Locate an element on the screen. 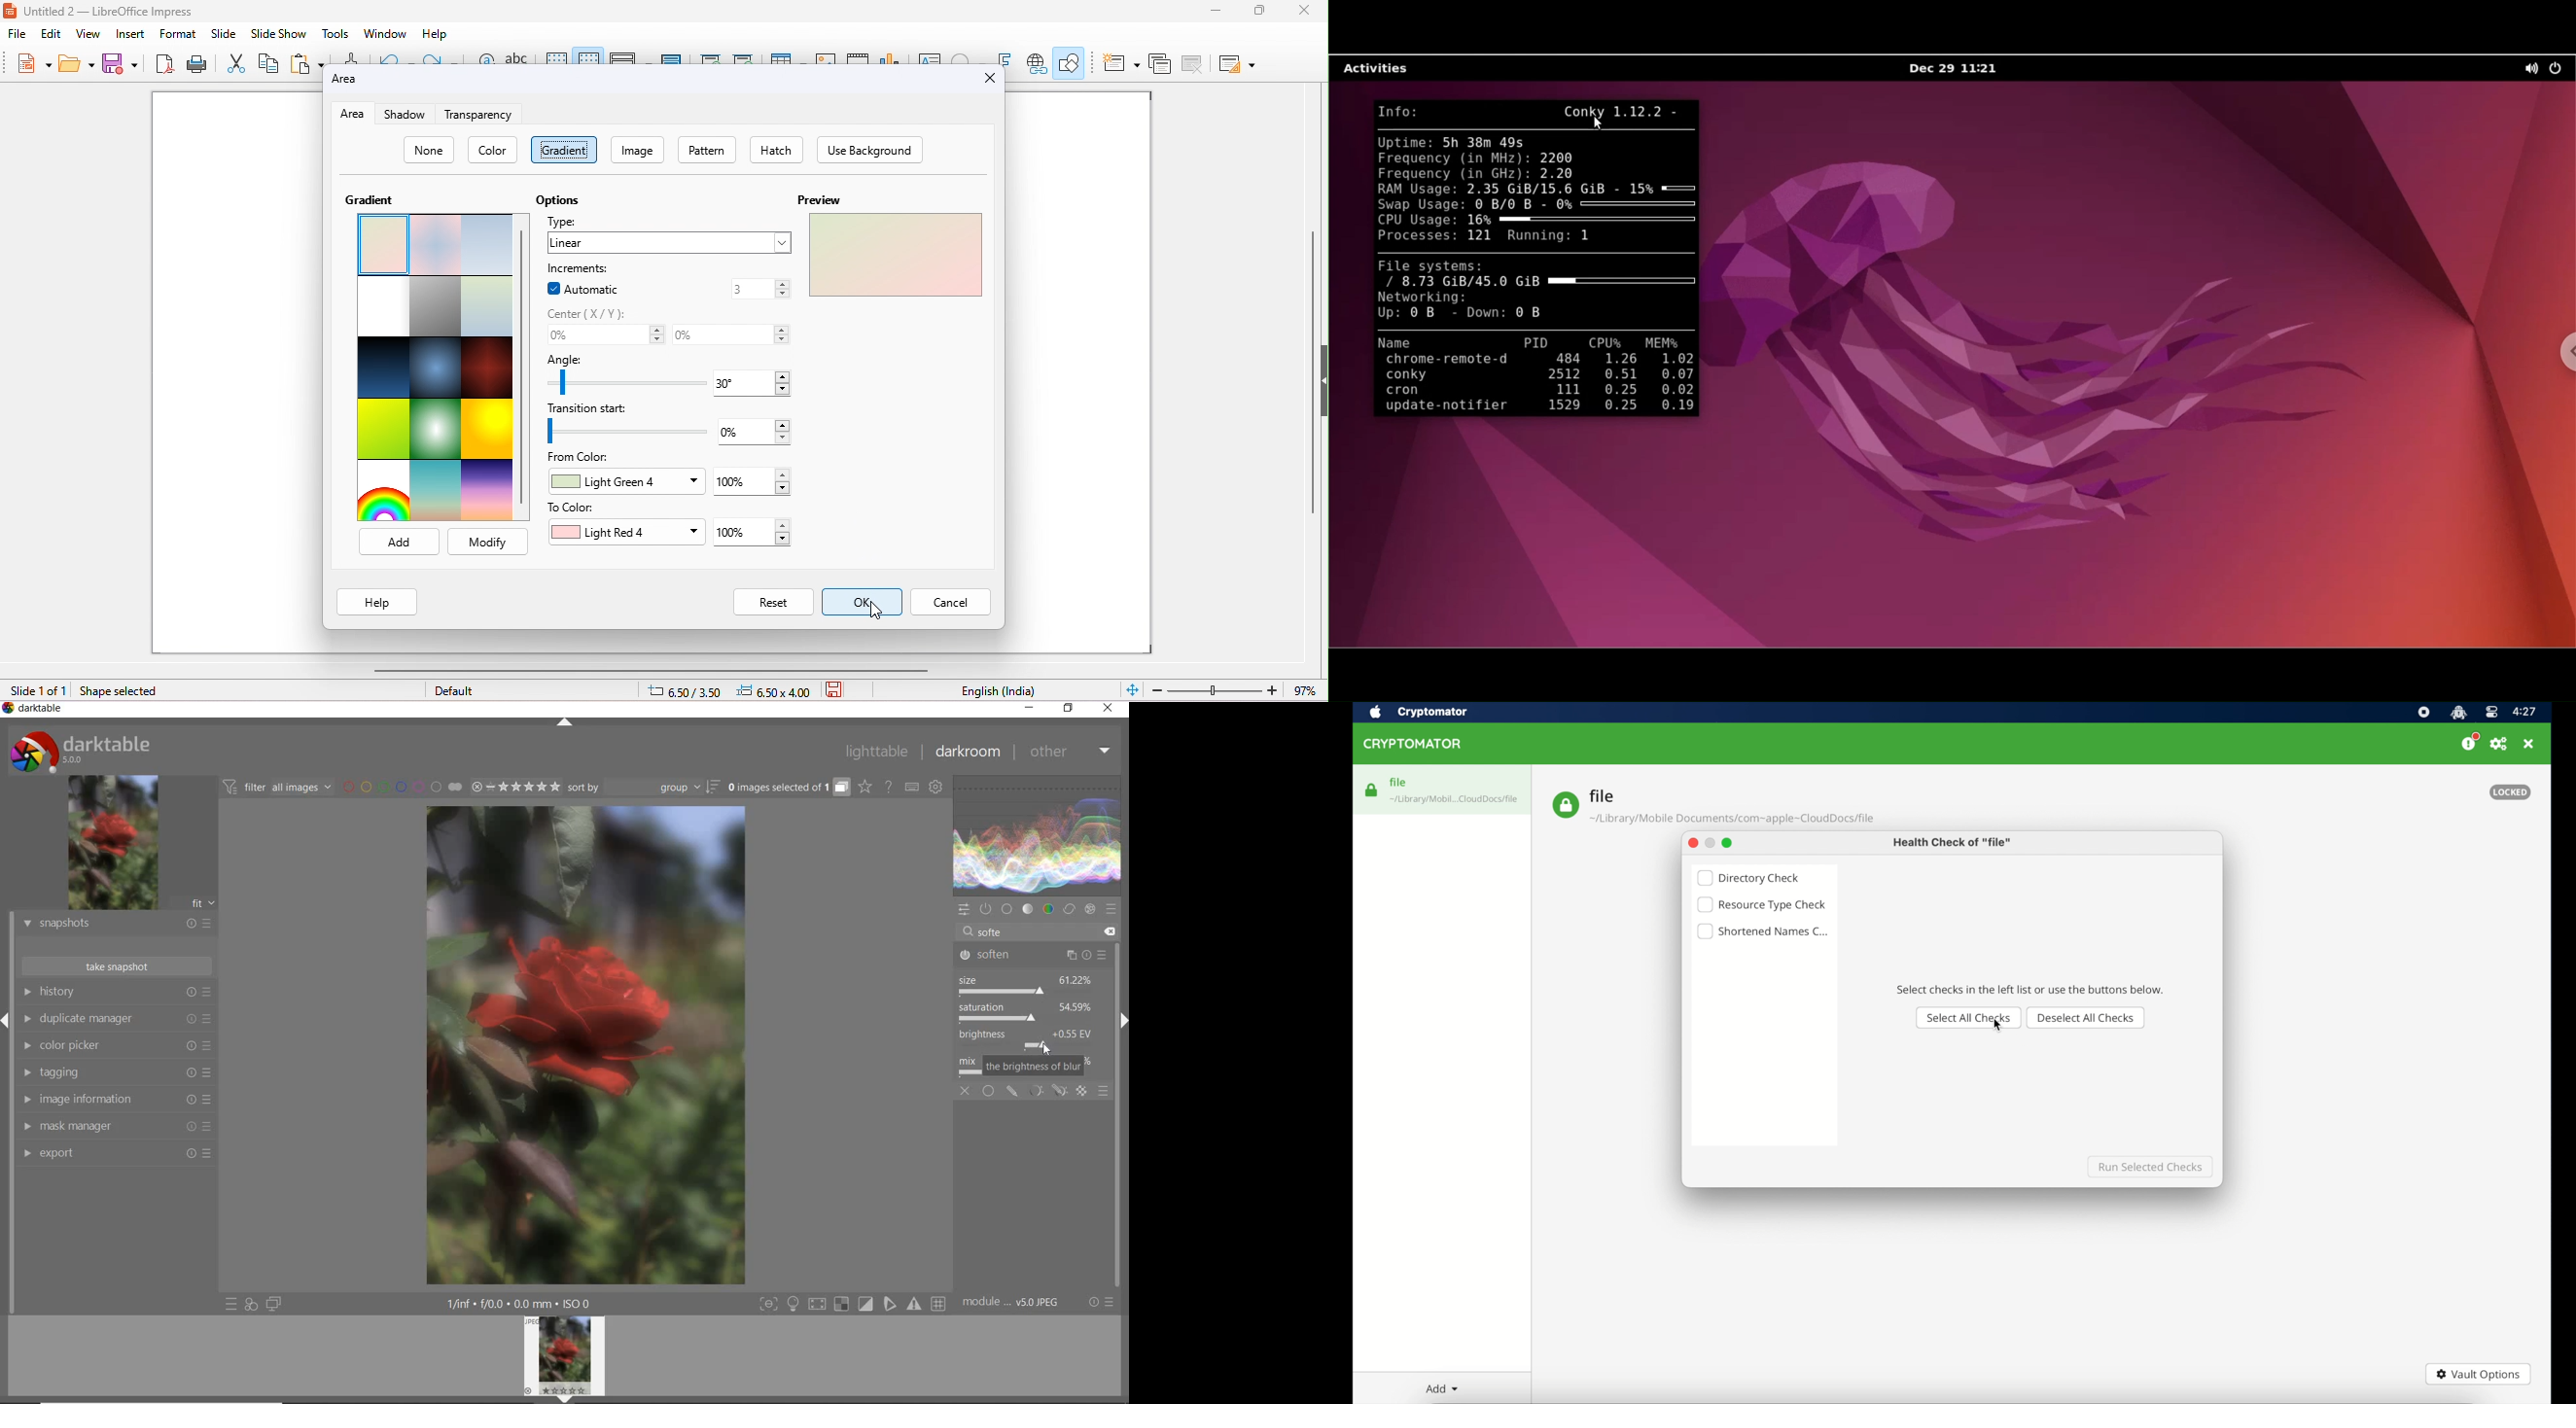  slide show is located at coordinates (277, 33).